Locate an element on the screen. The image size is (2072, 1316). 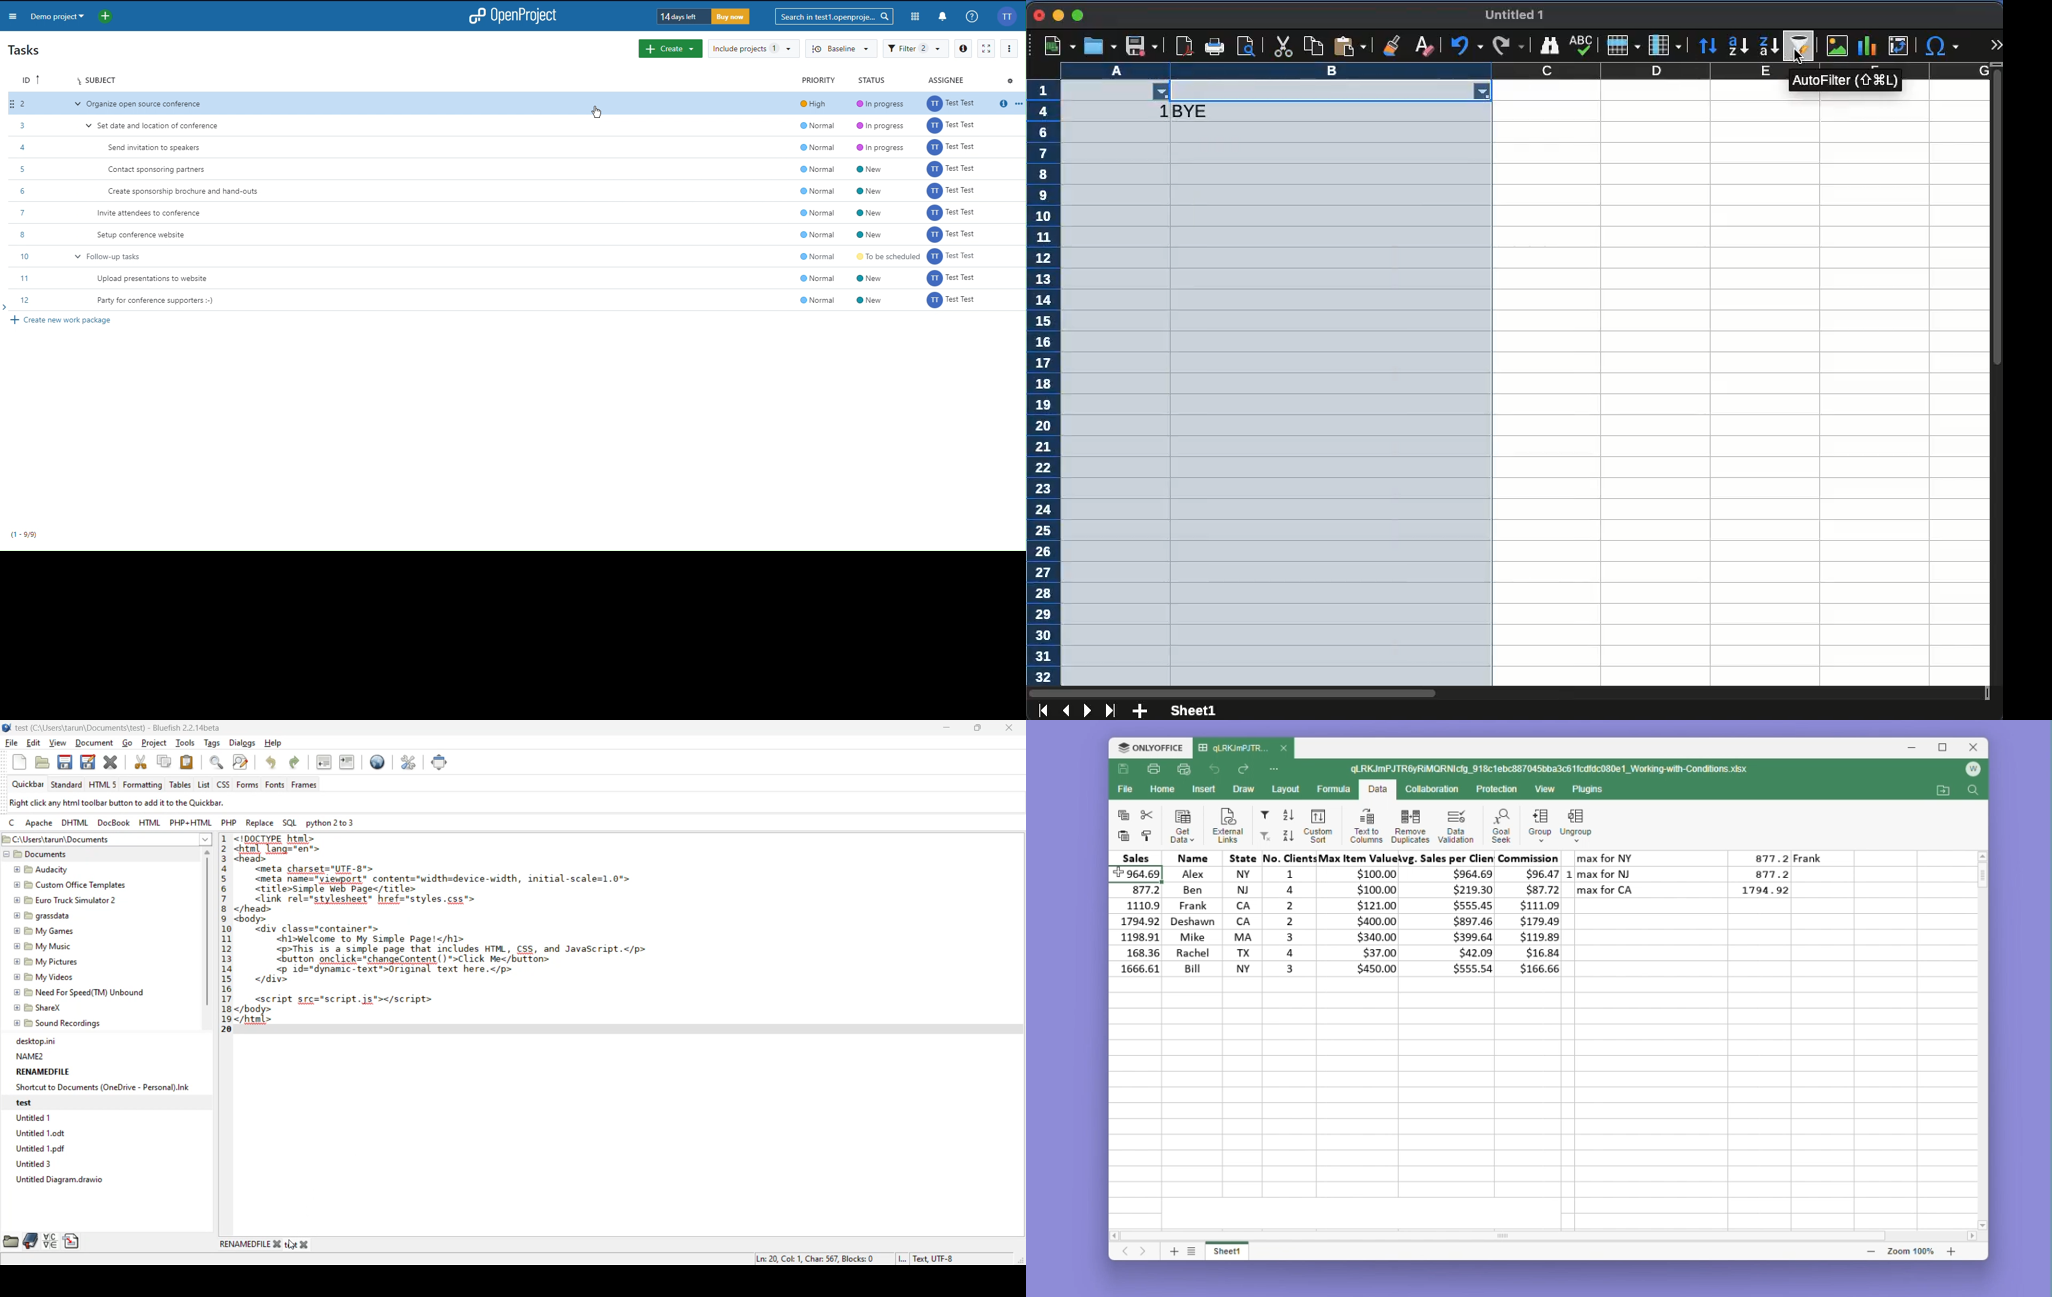
clone formatting is located at coordinates (1393, 45).